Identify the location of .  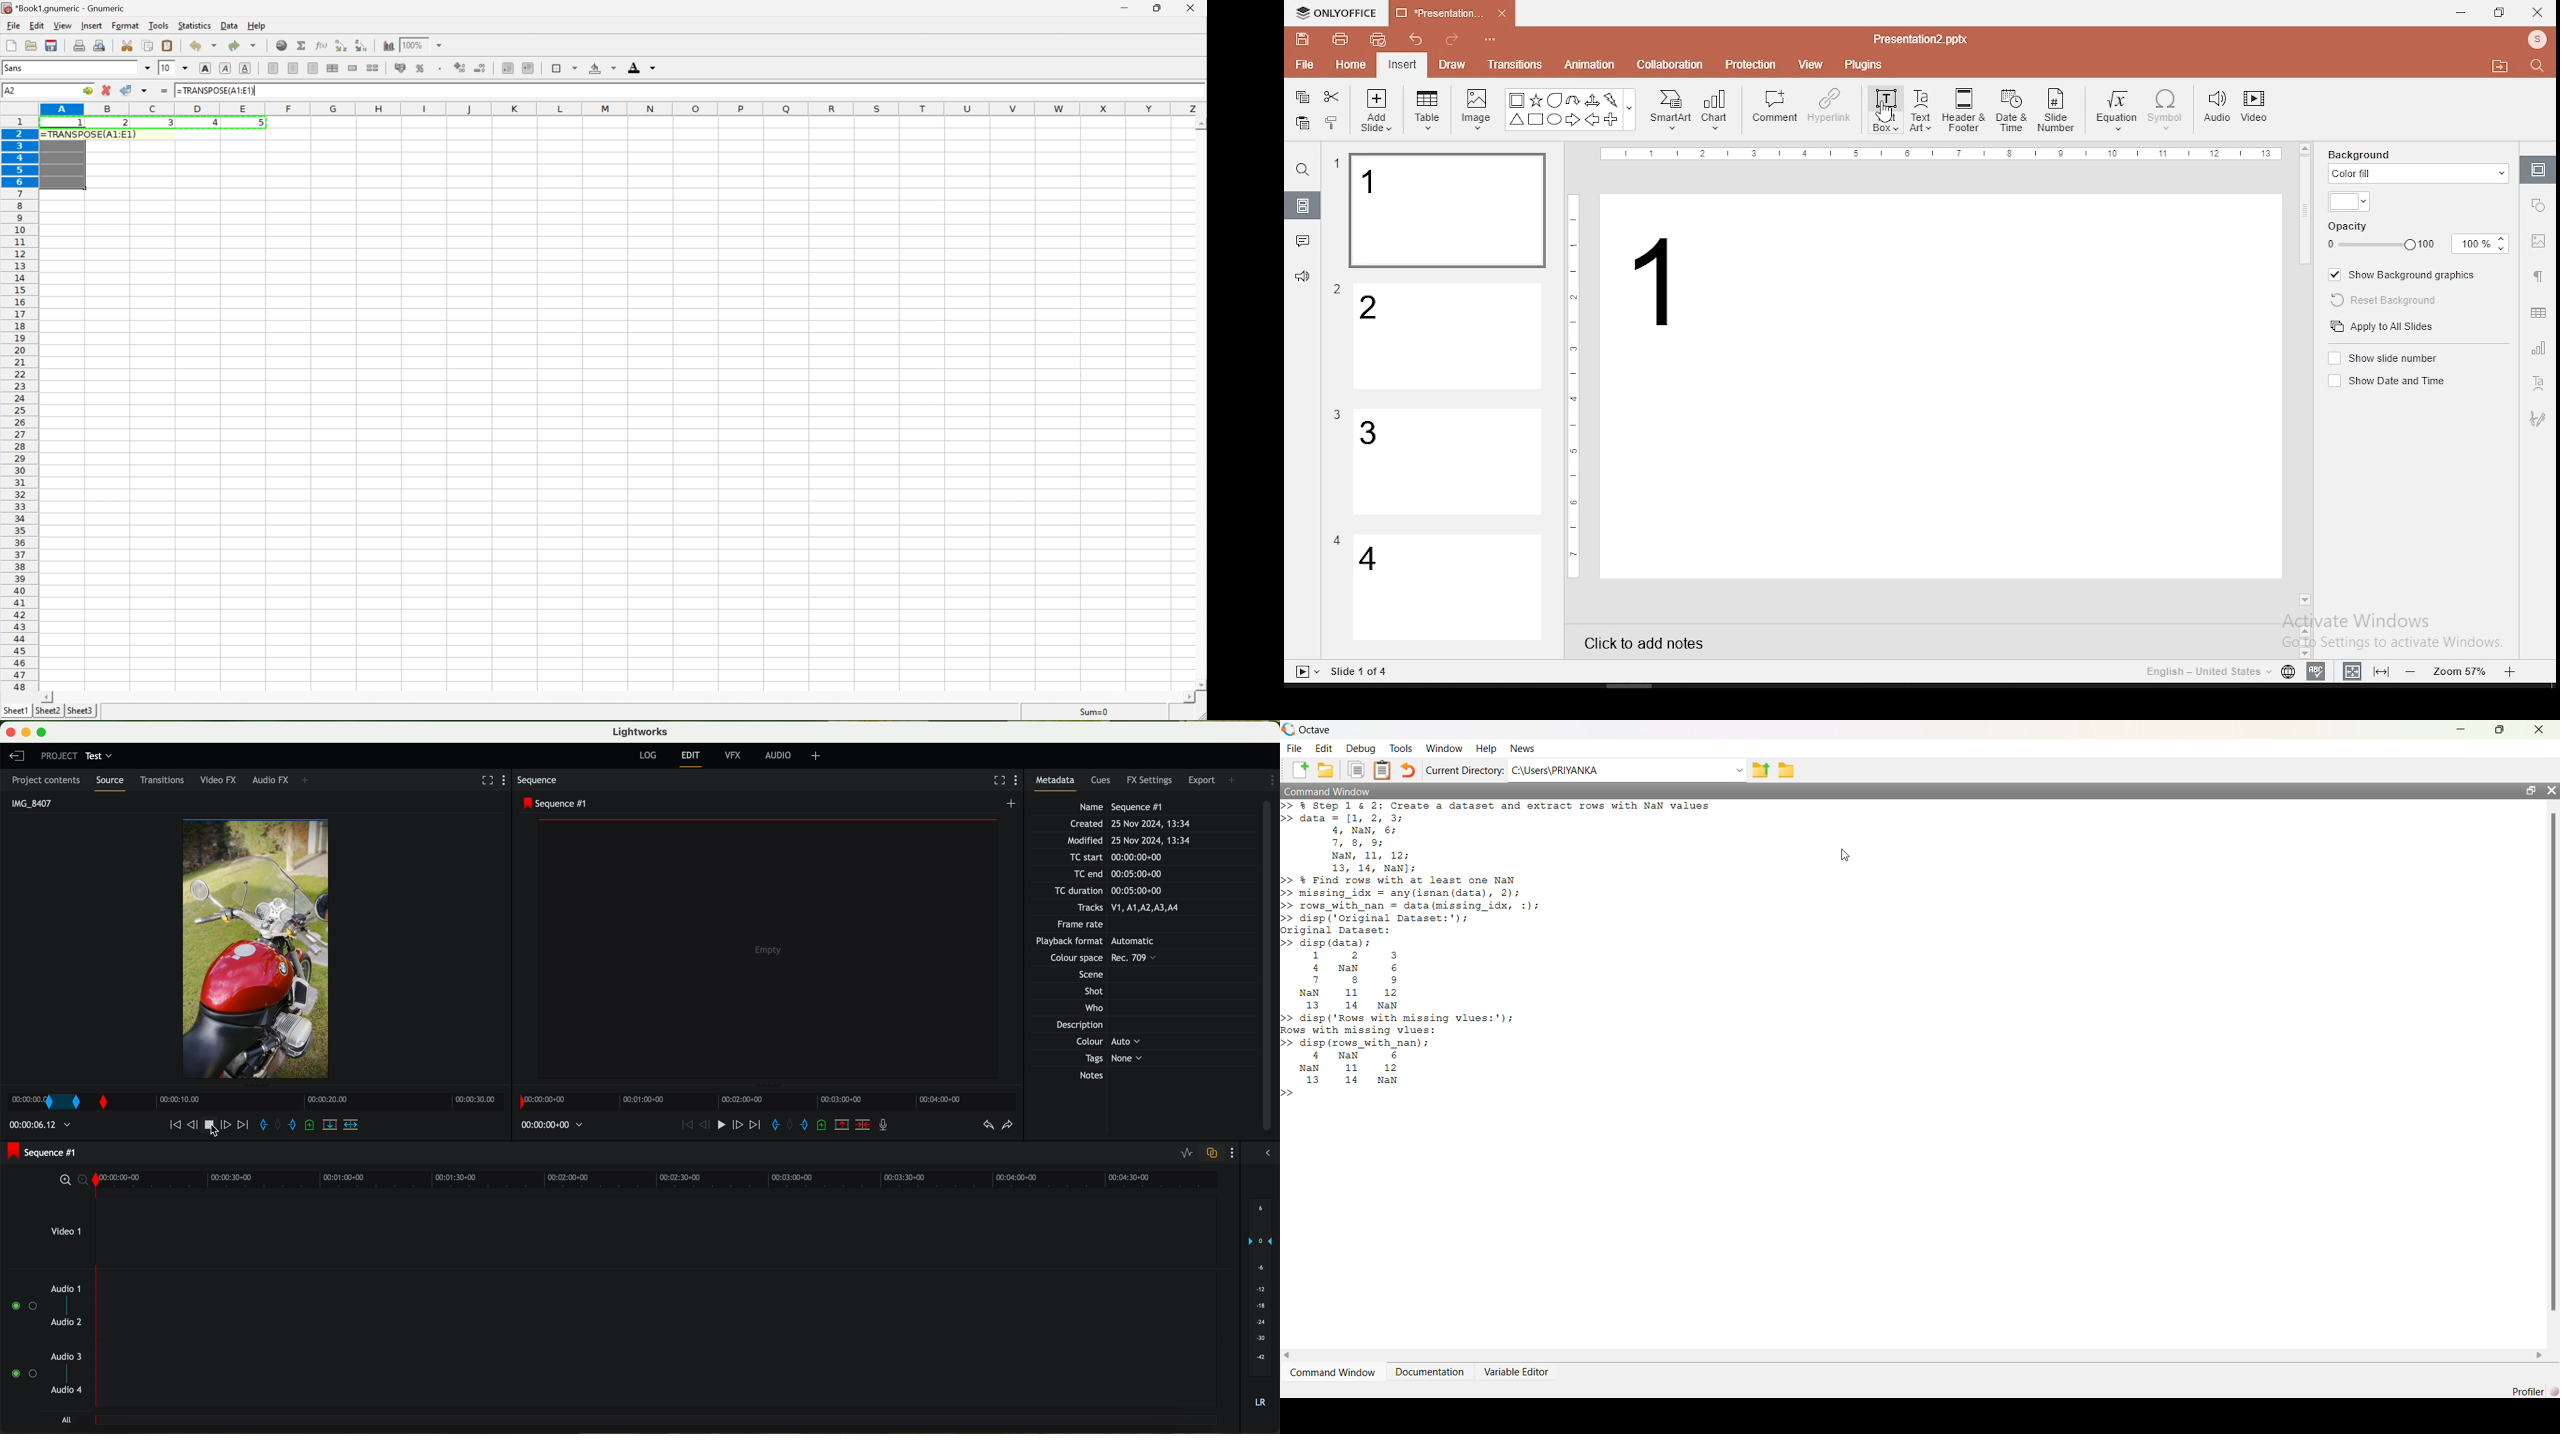
(1337, 415).